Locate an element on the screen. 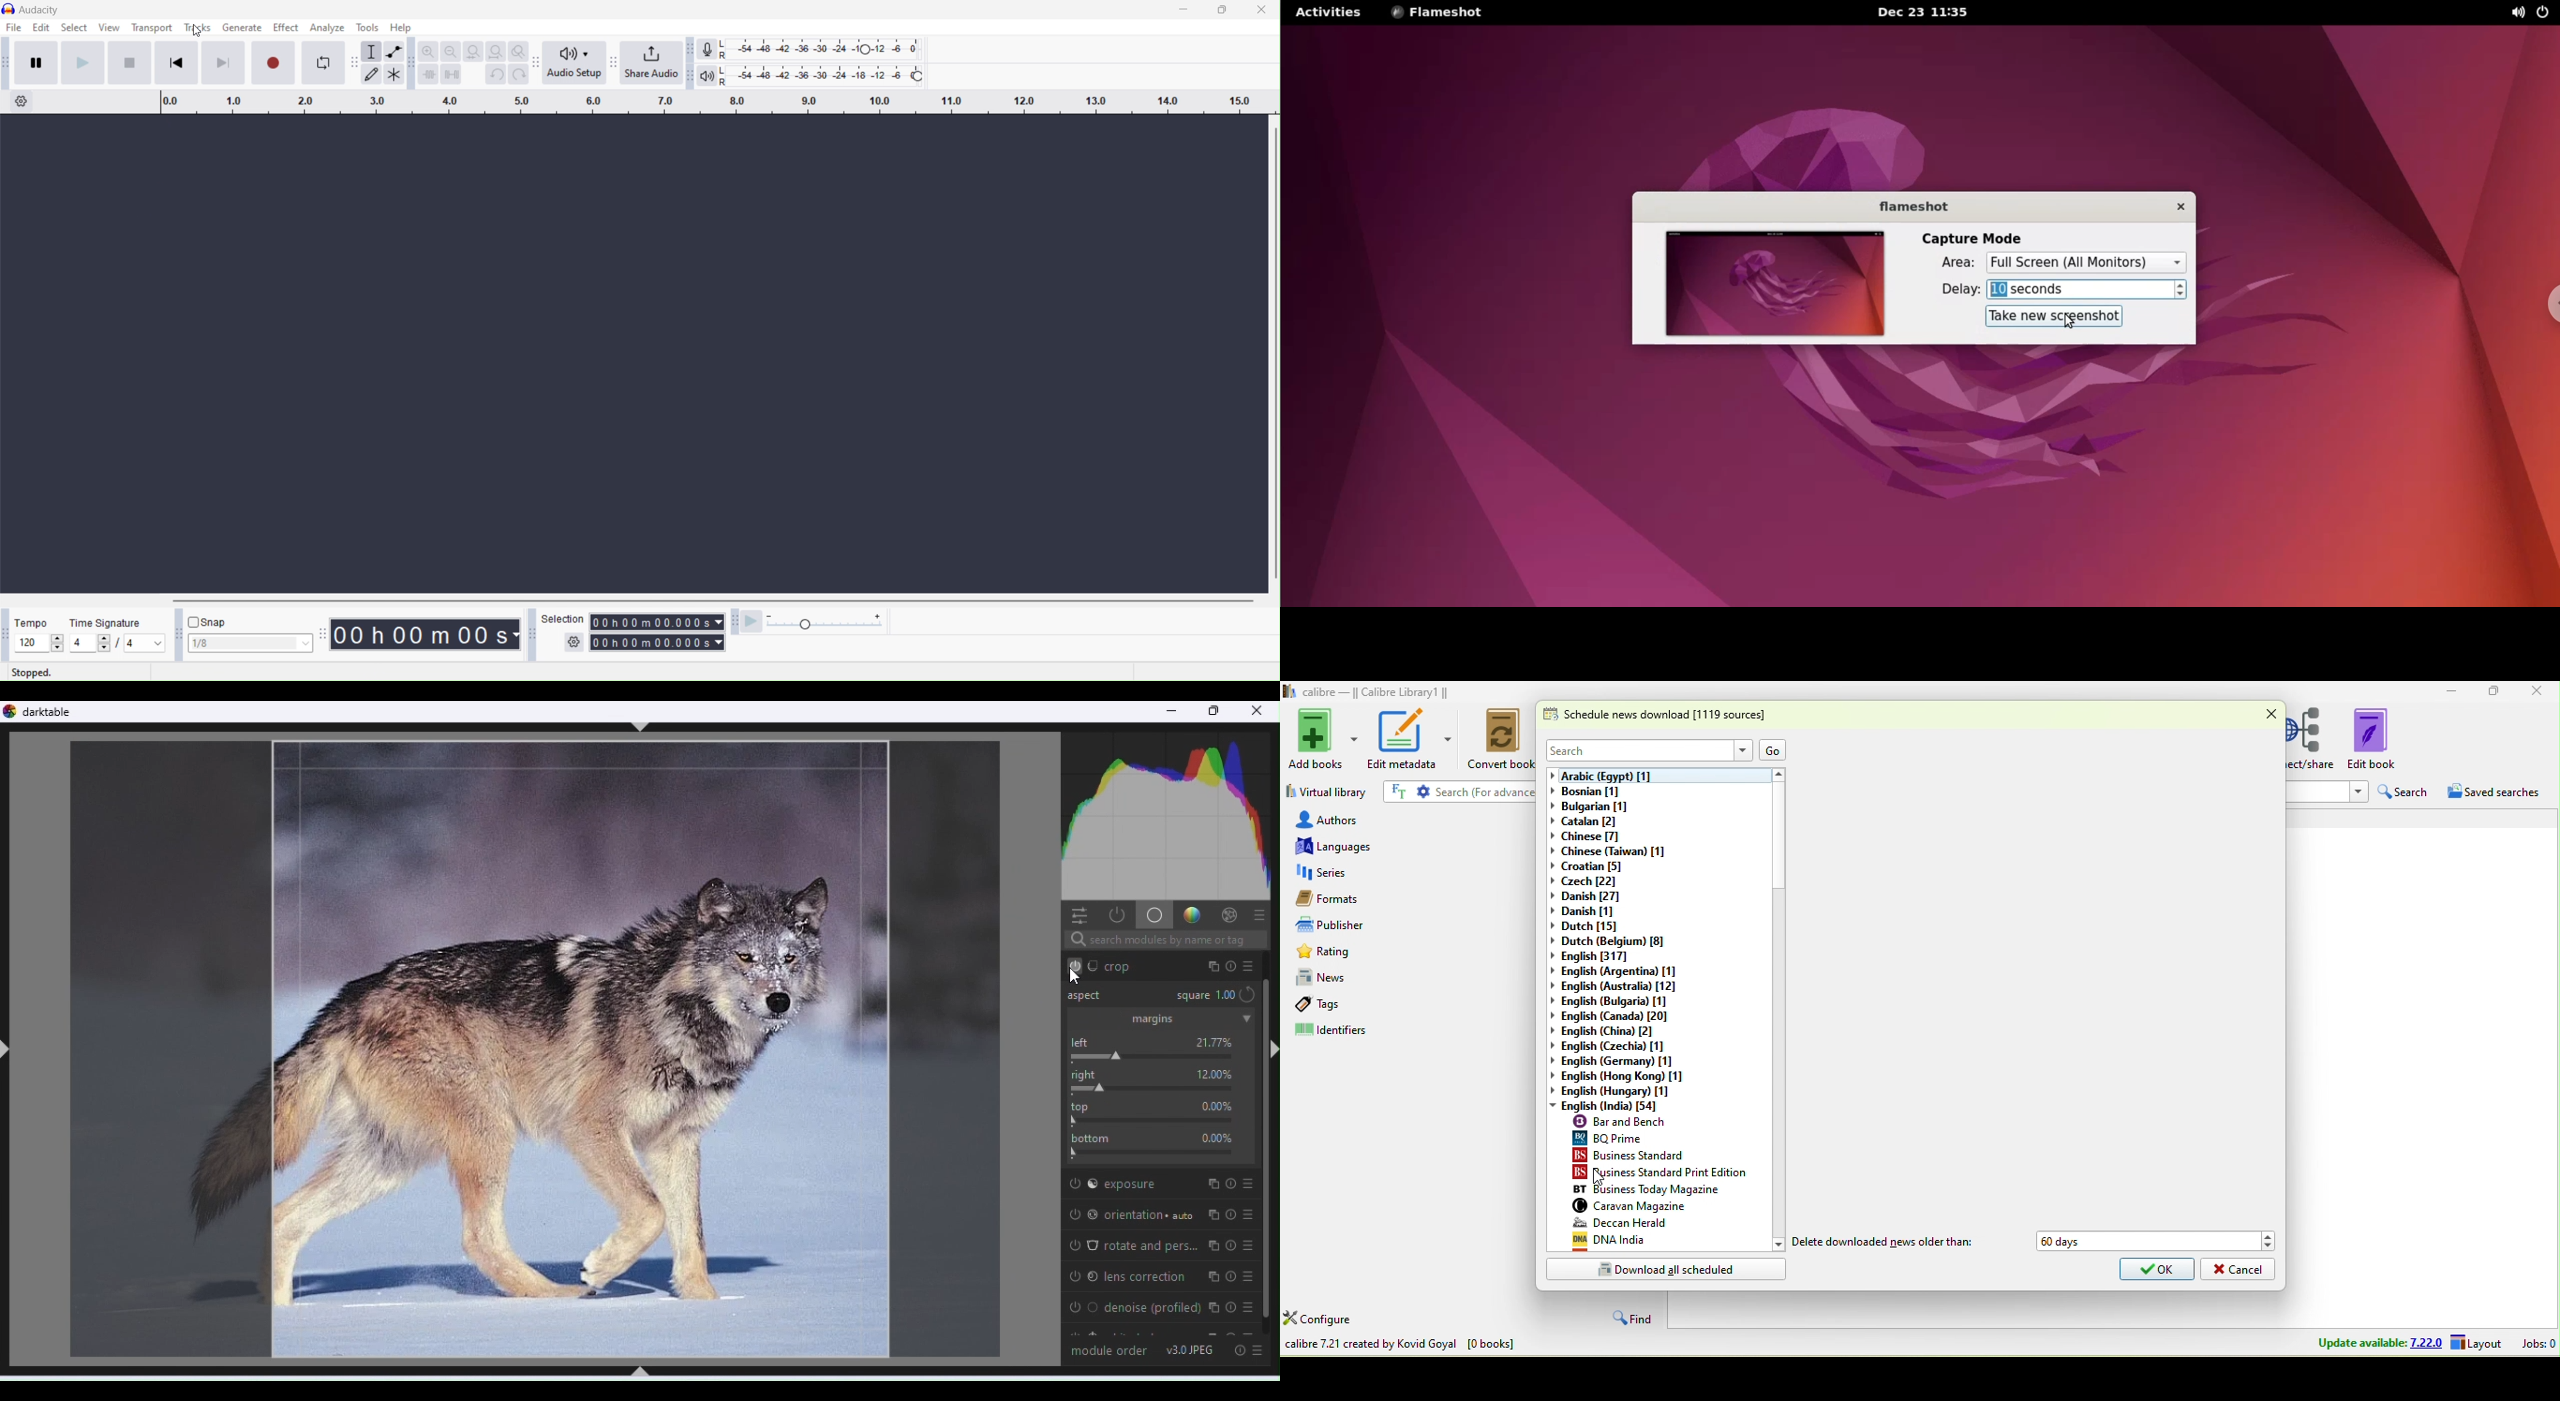 This screenshot has height=1428, width=2576. english (china)[2] is located at coordinates (1620, 1032).